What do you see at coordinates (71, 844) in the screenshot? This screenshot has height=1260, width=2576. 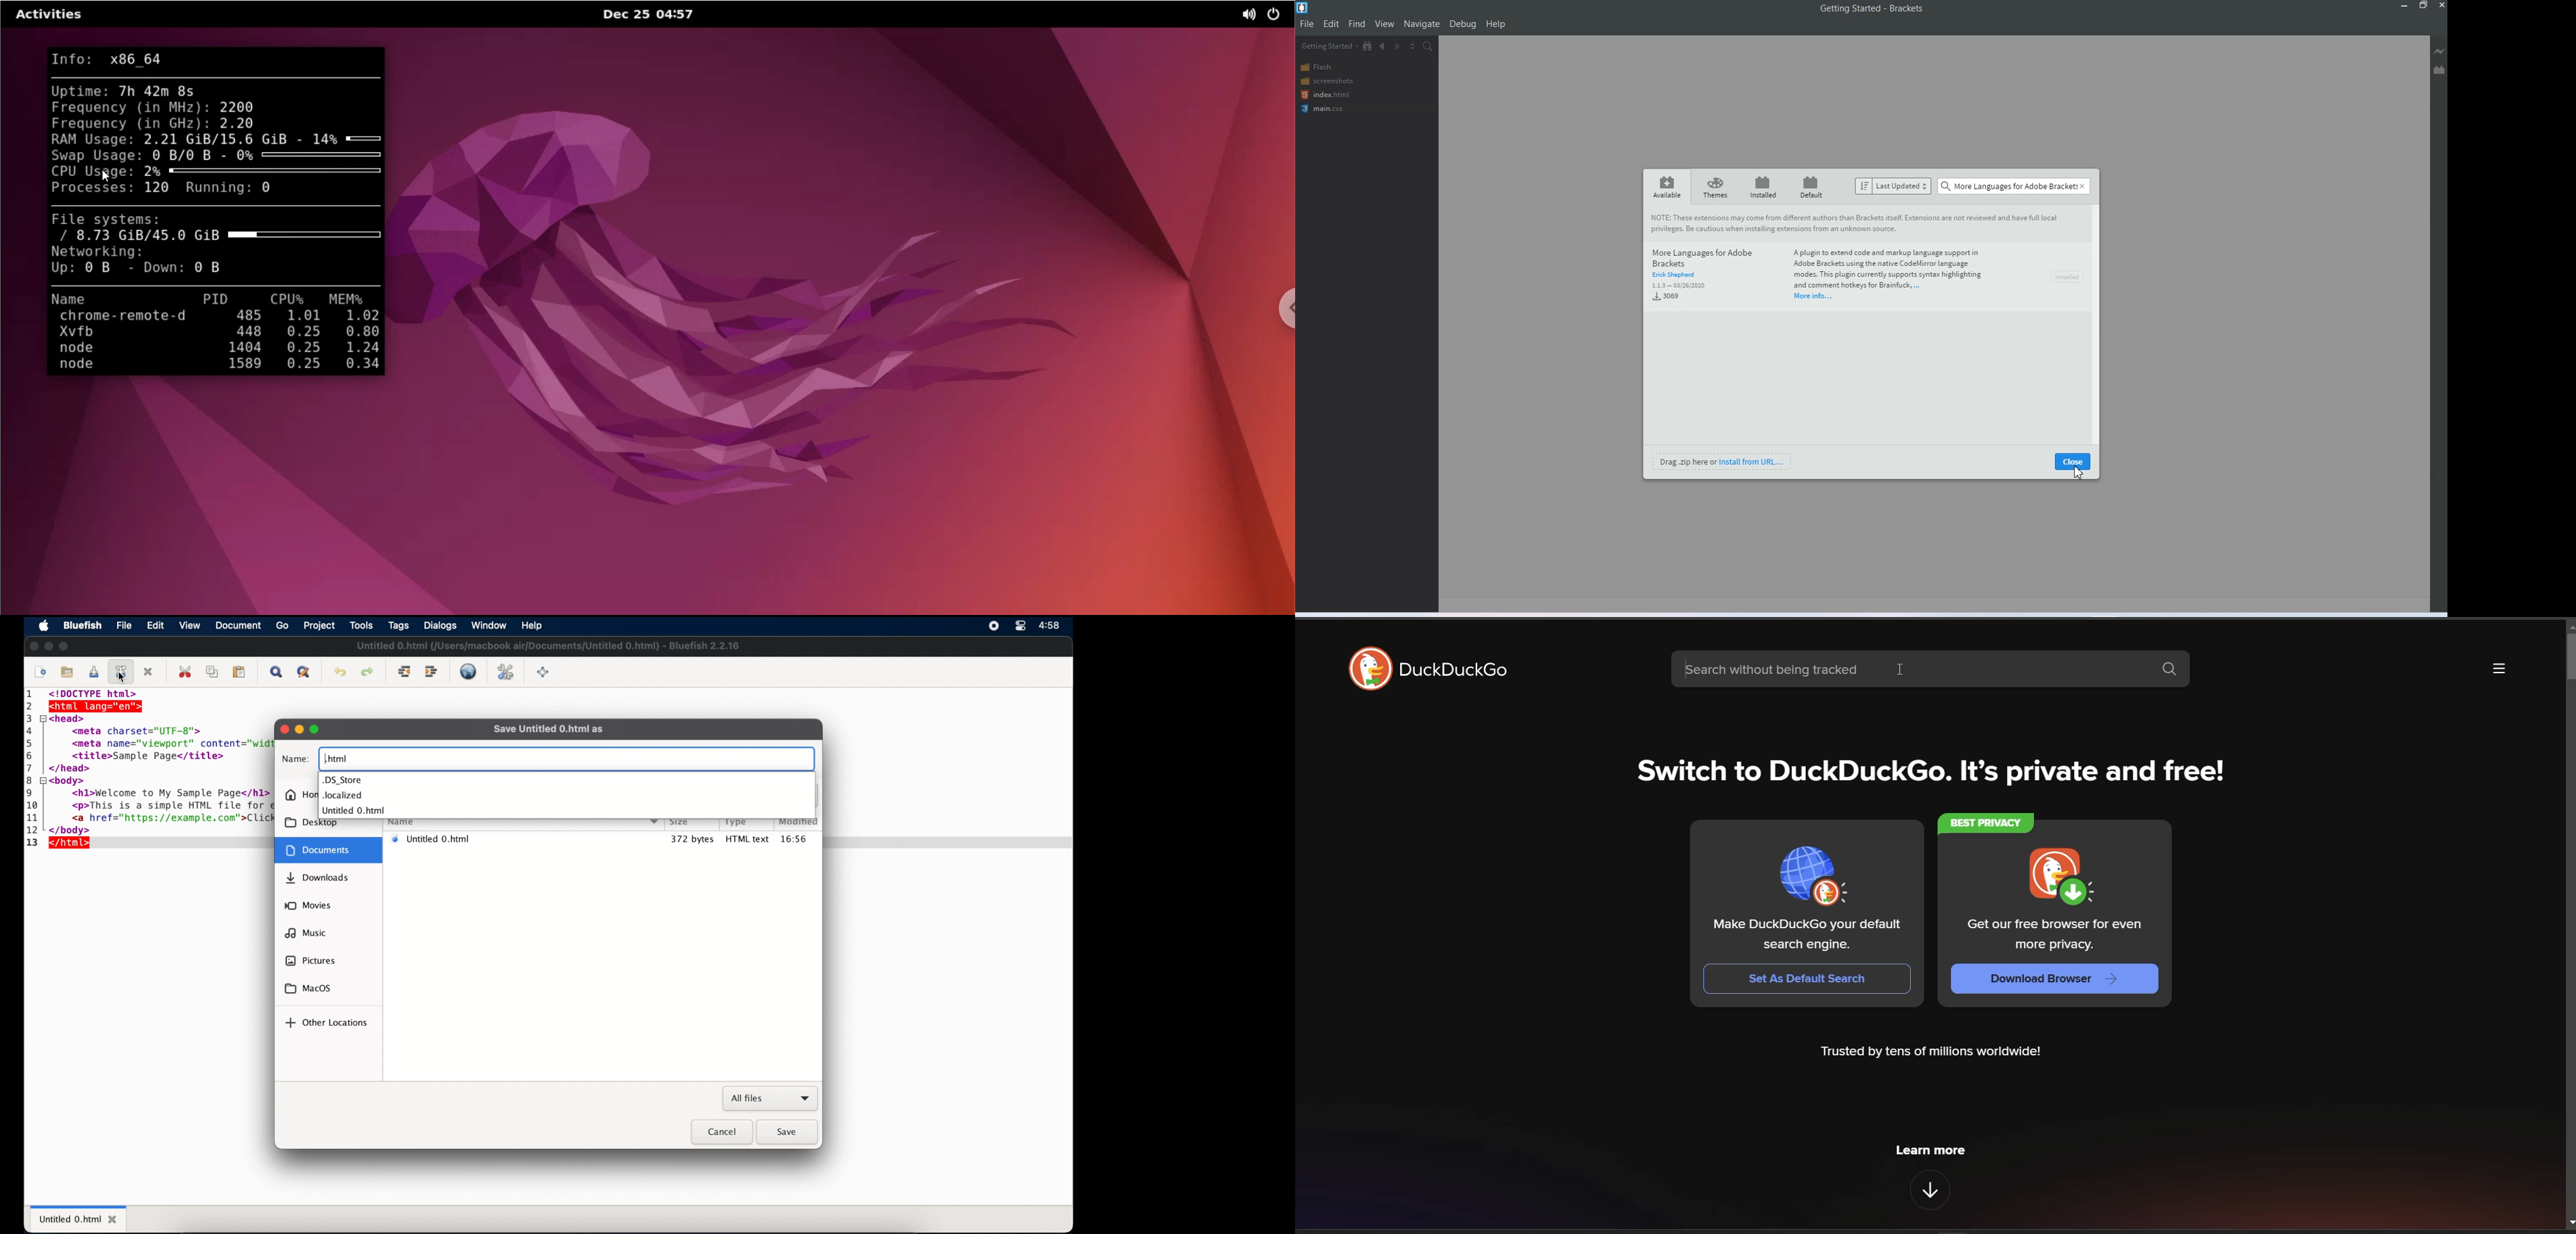 I see `</html>` at bounding box center [71, 844].